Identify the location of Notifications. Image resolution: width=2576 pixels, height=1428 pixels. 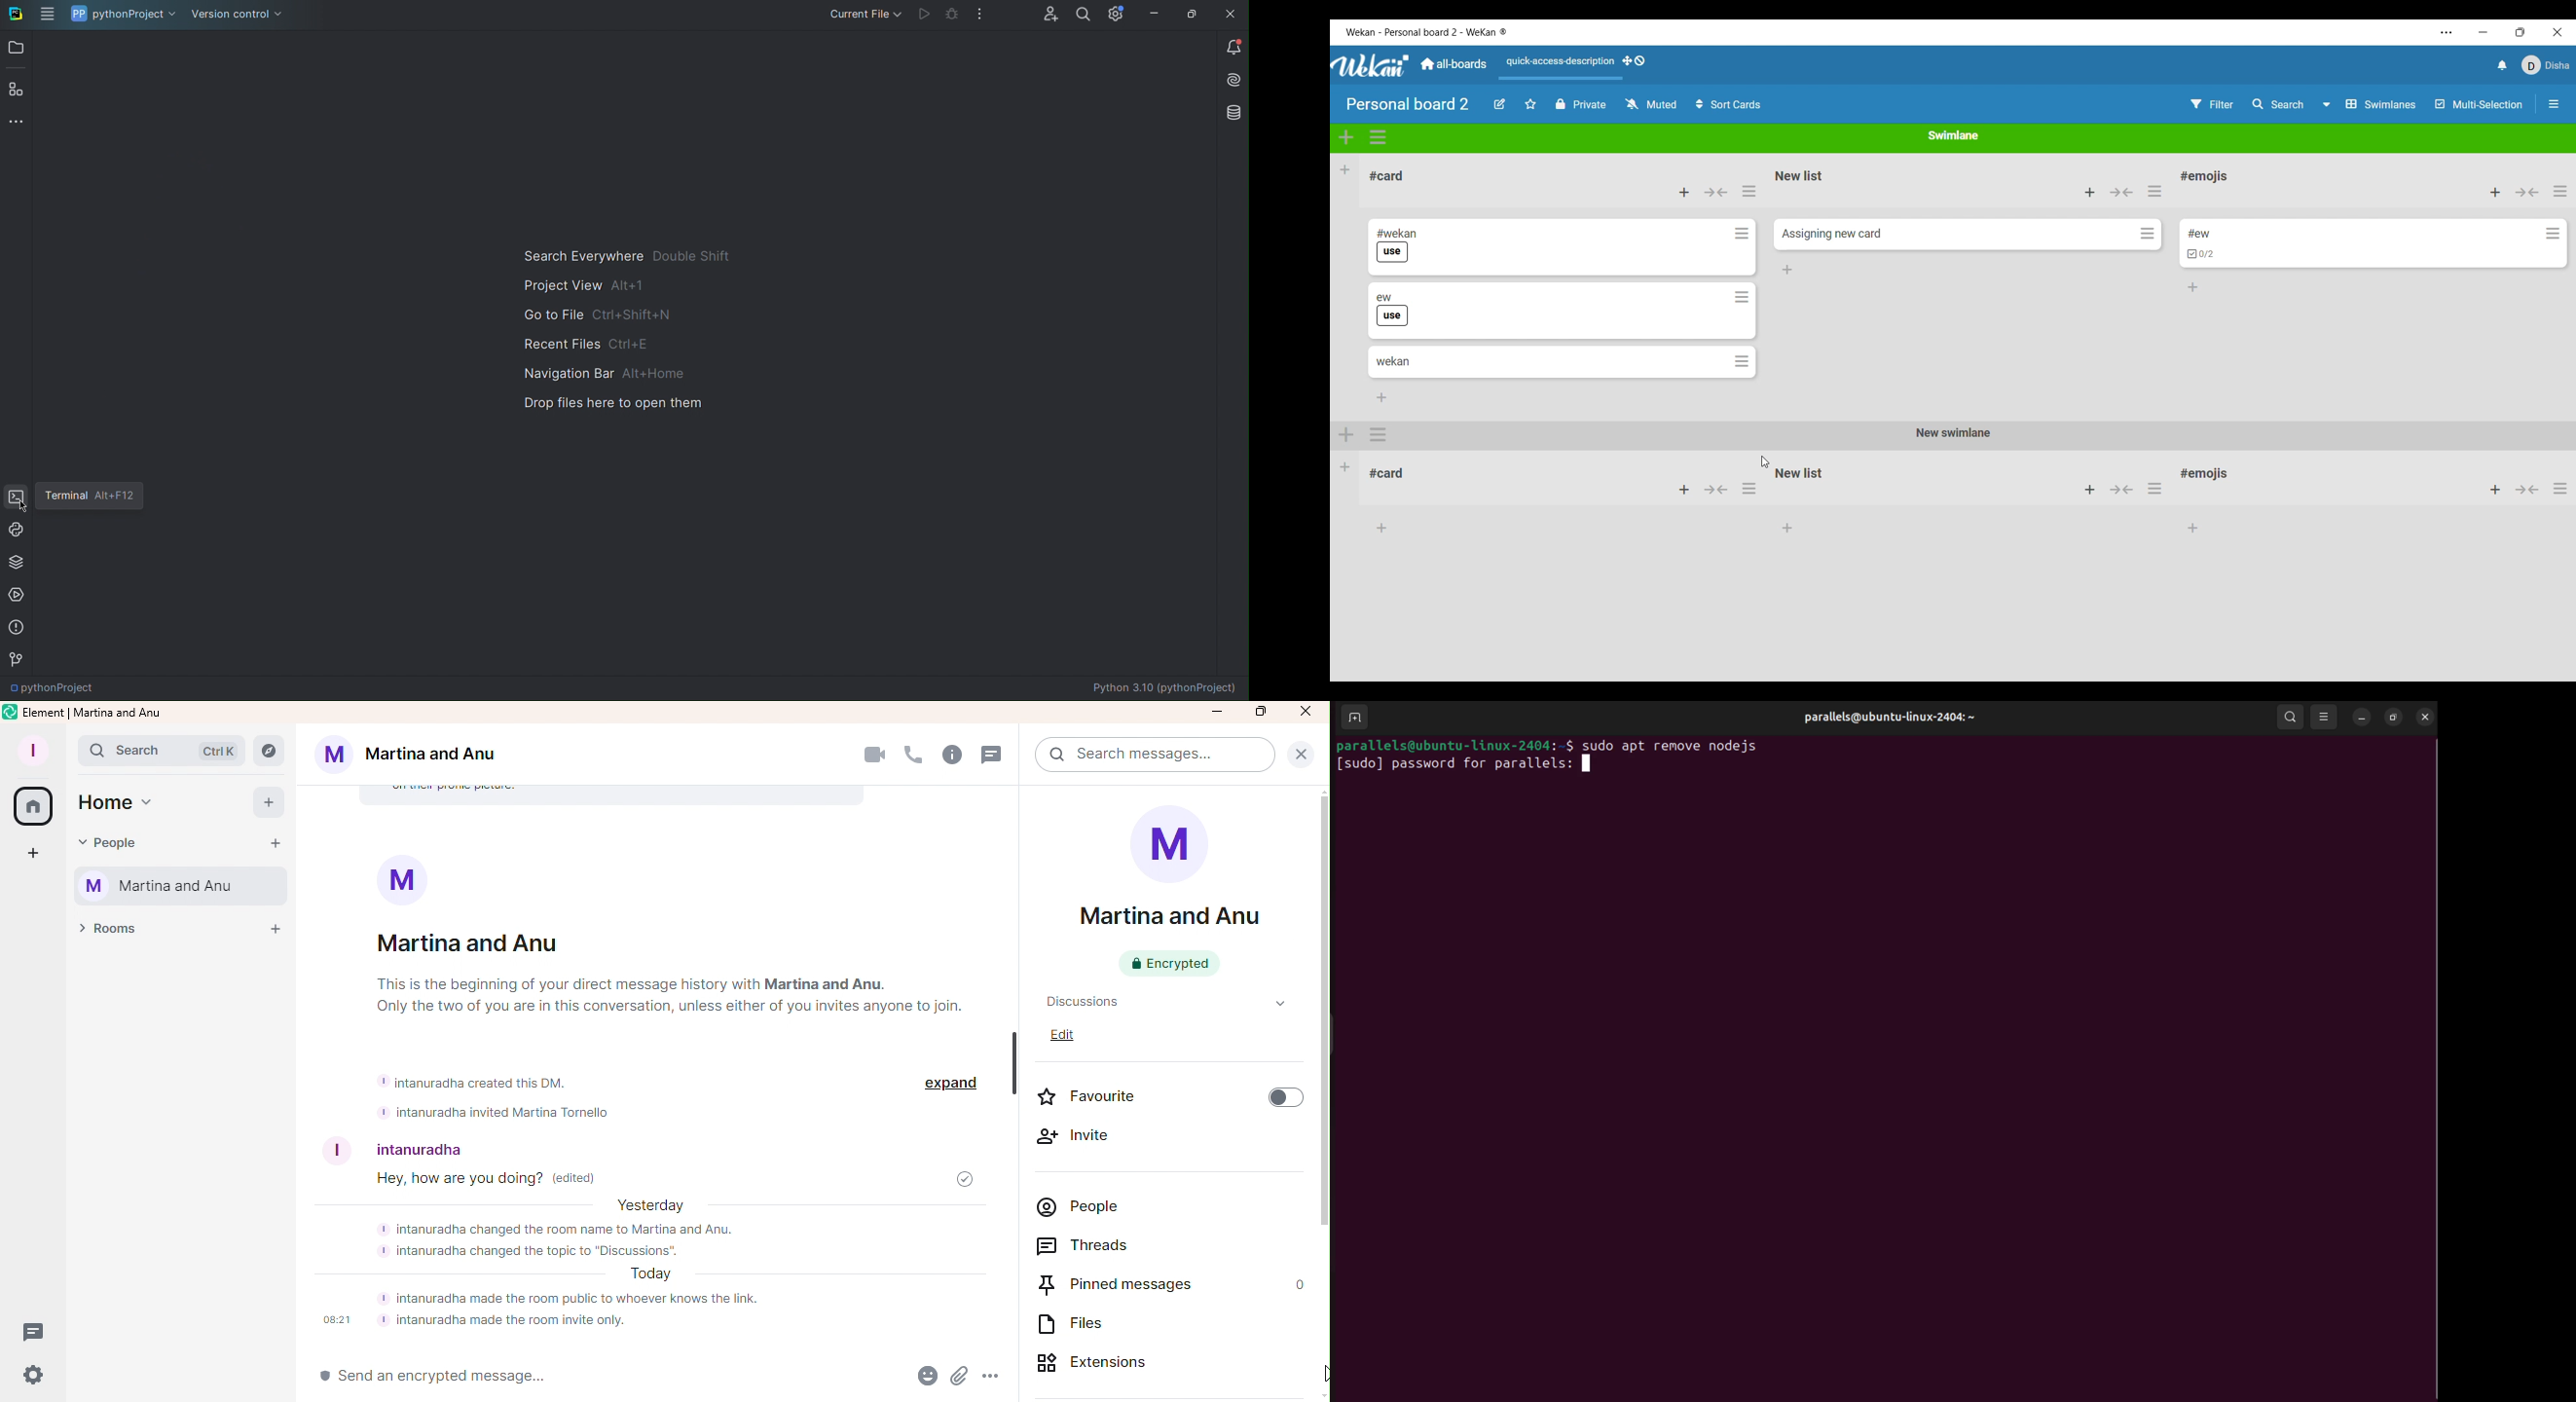
(1231, 45).